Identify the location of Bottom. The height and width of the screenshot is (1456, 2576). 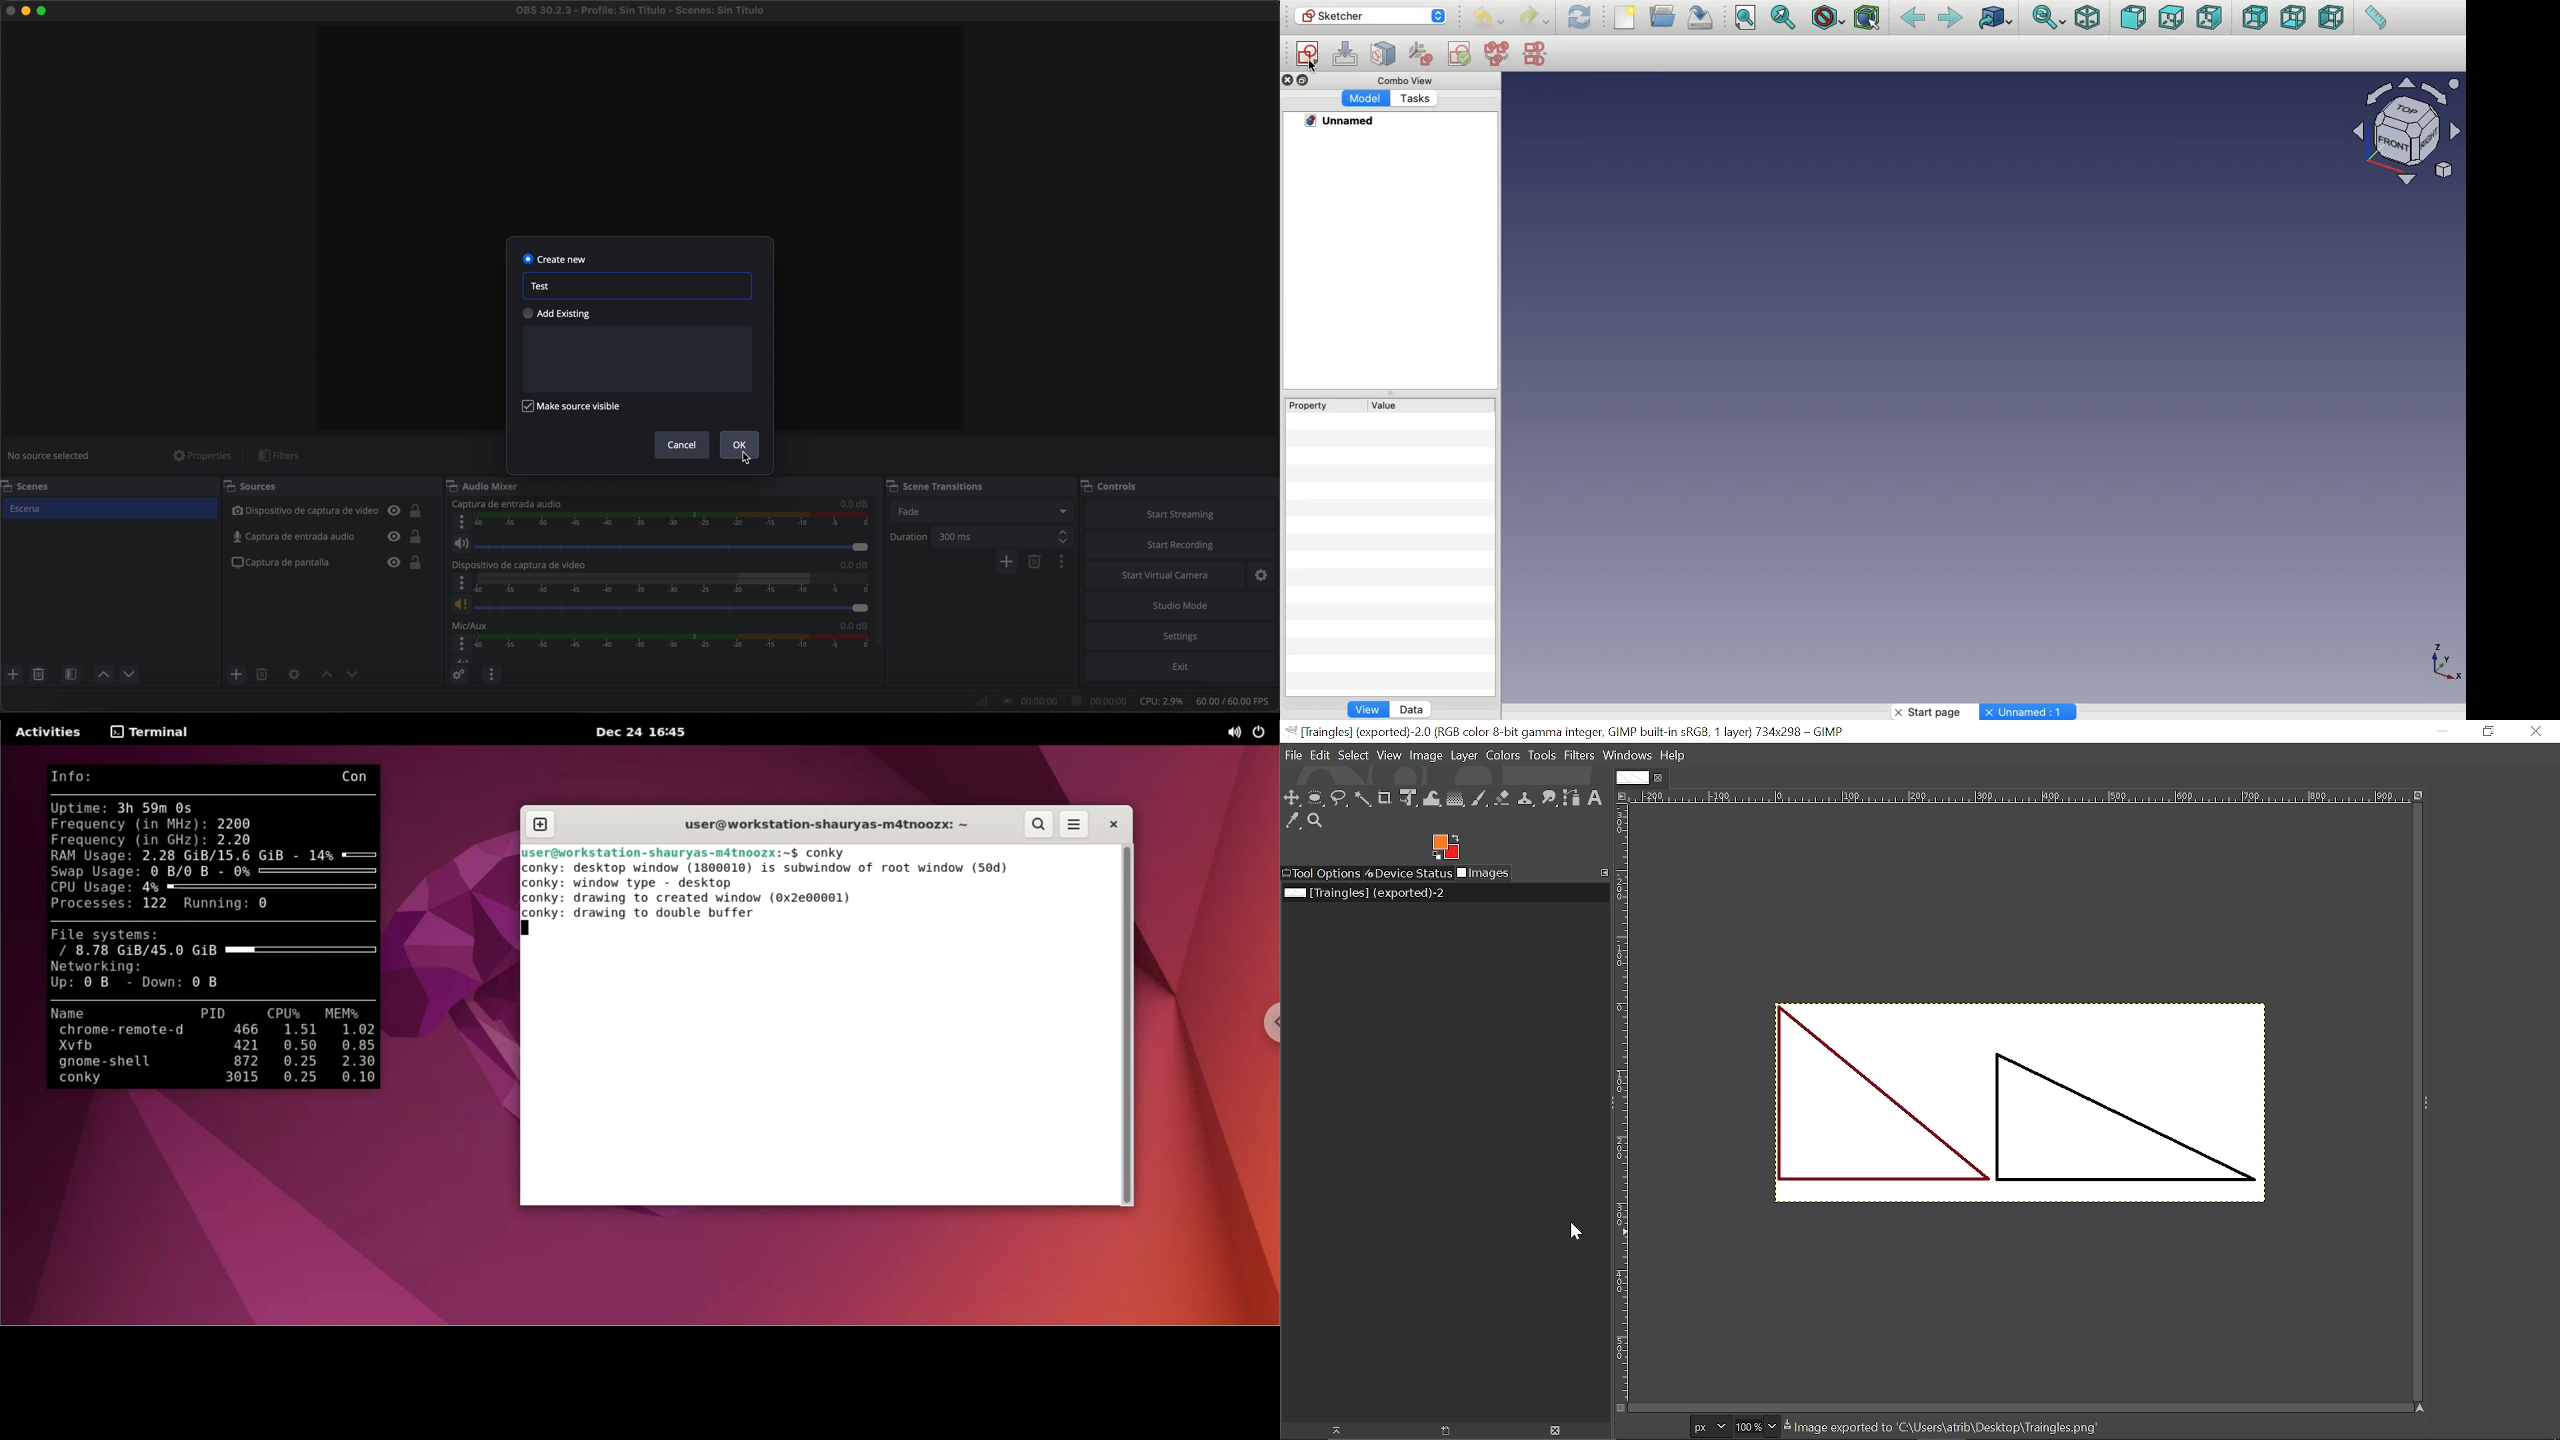
(2293, 19).